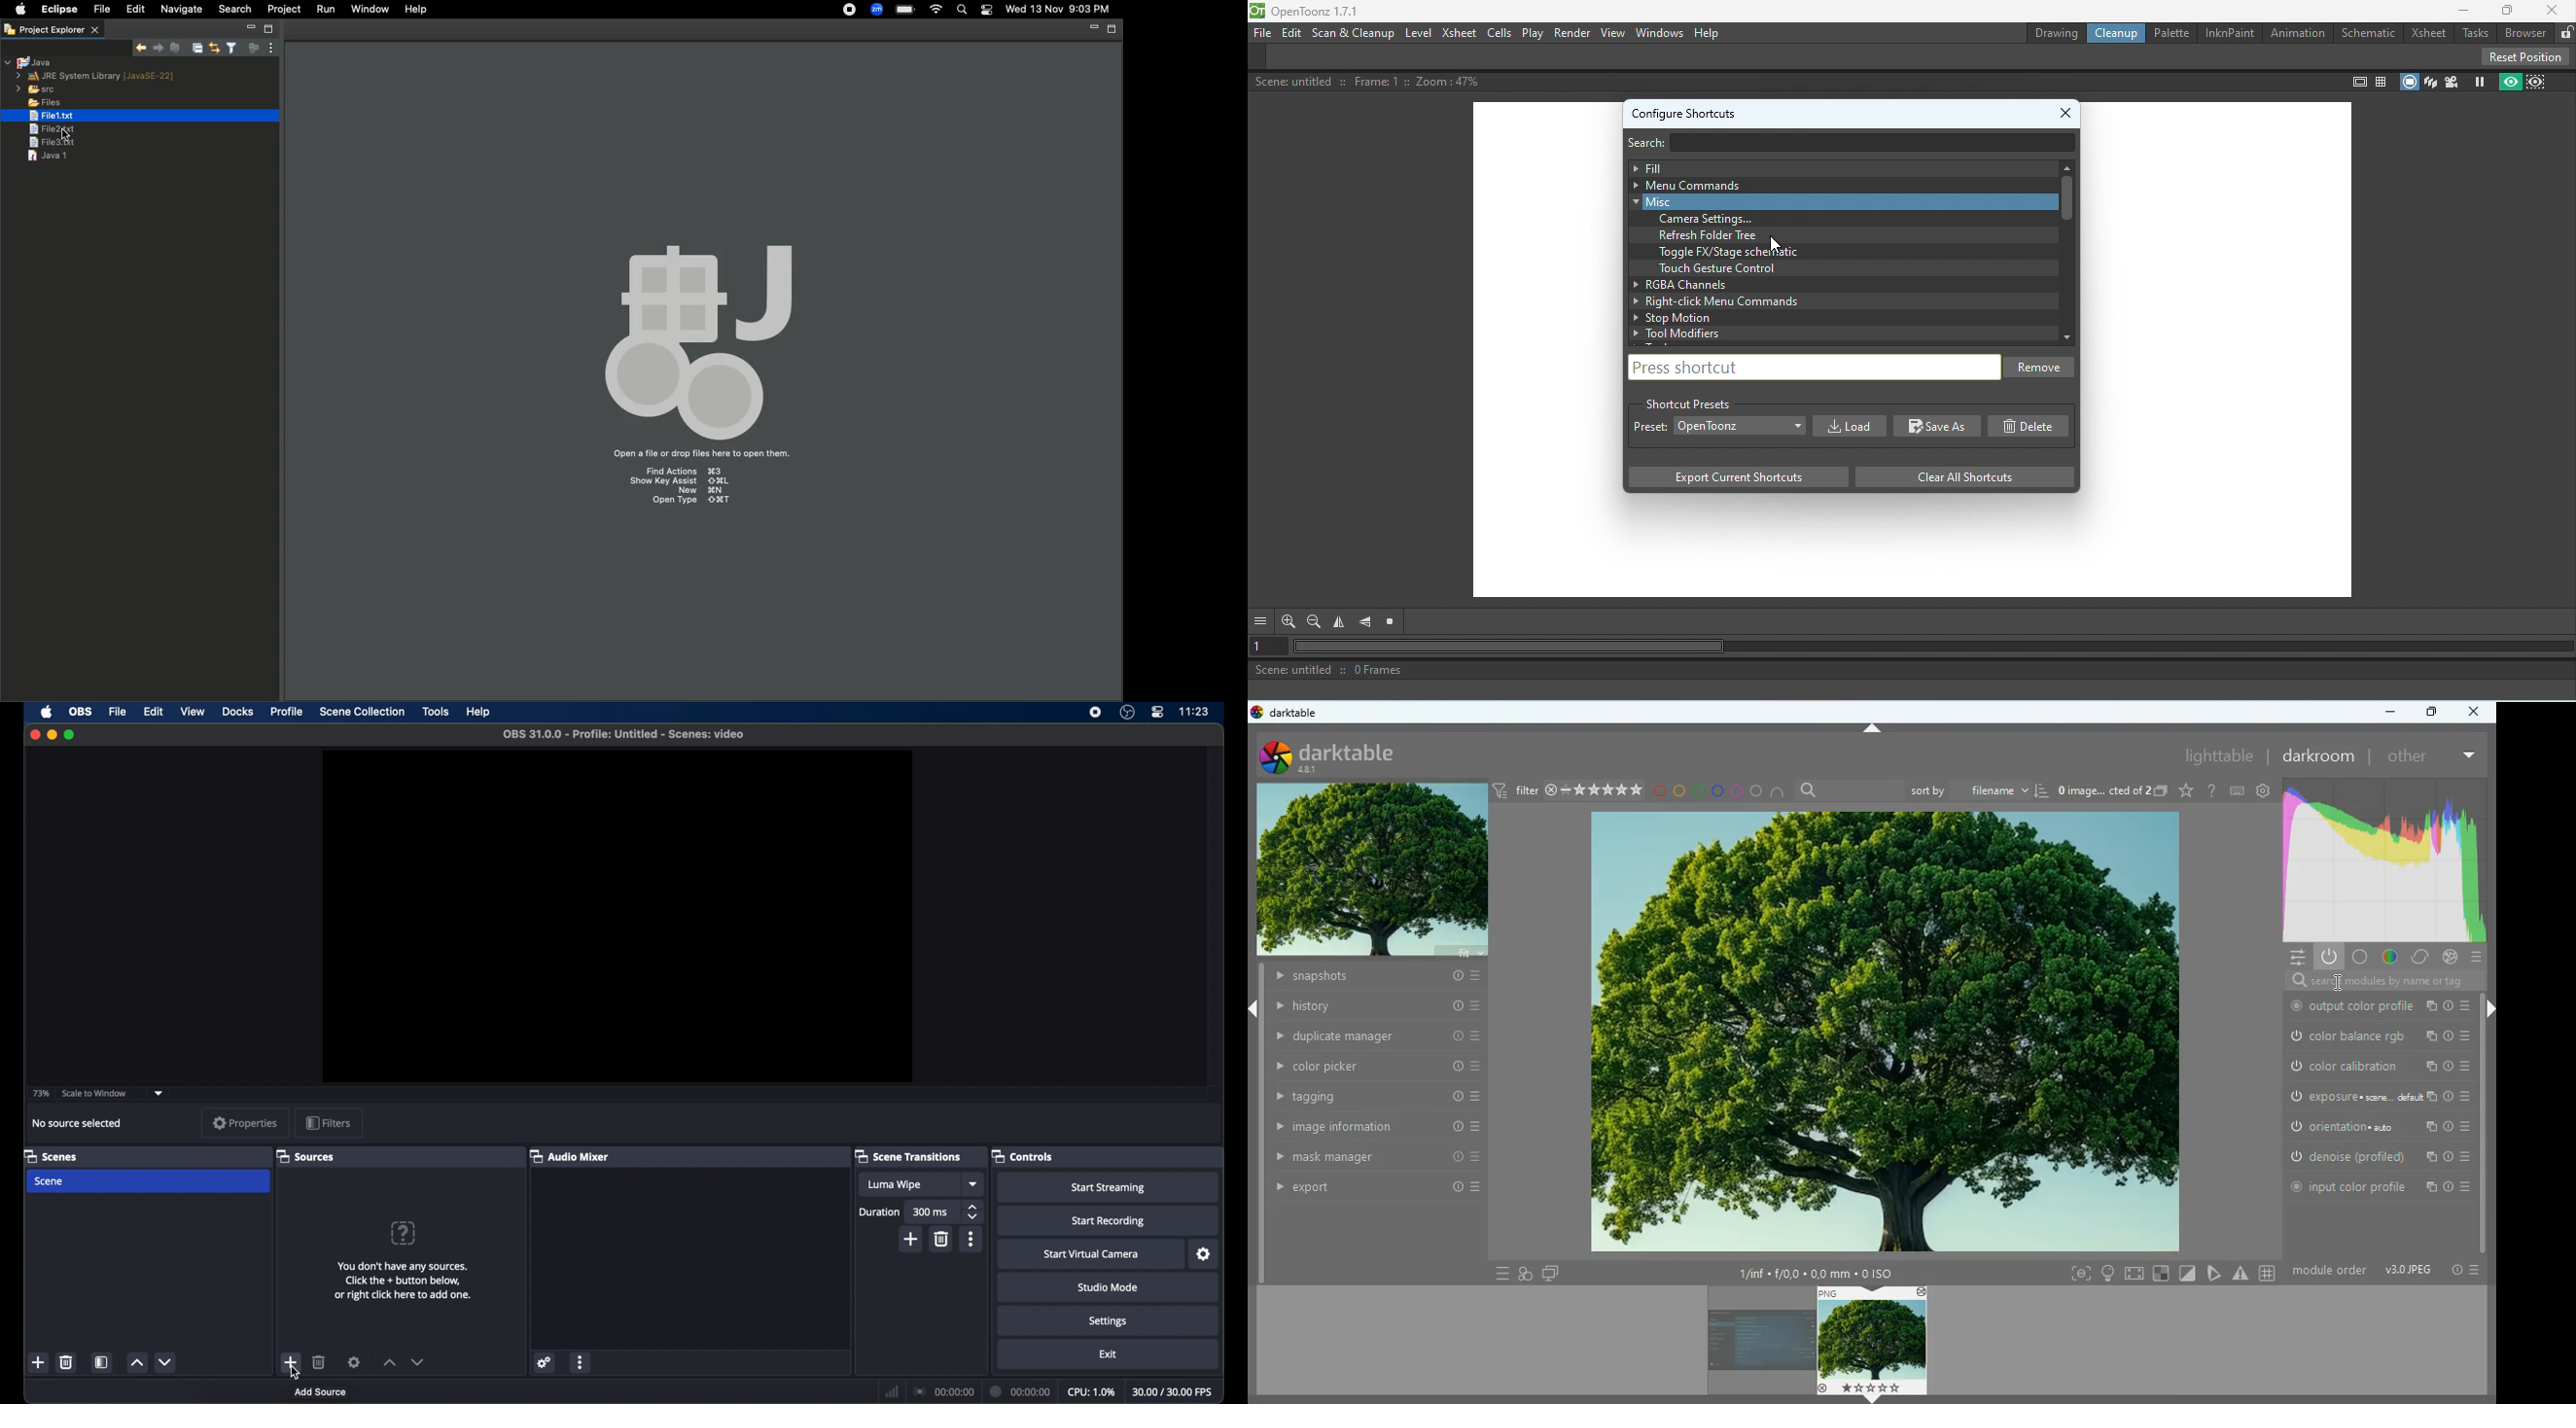 The height and width of the screenshot is (1428, 2576). Describe the element at coordinates (1741, 424) in the screenshot. I see `Drop down menu` at that location.